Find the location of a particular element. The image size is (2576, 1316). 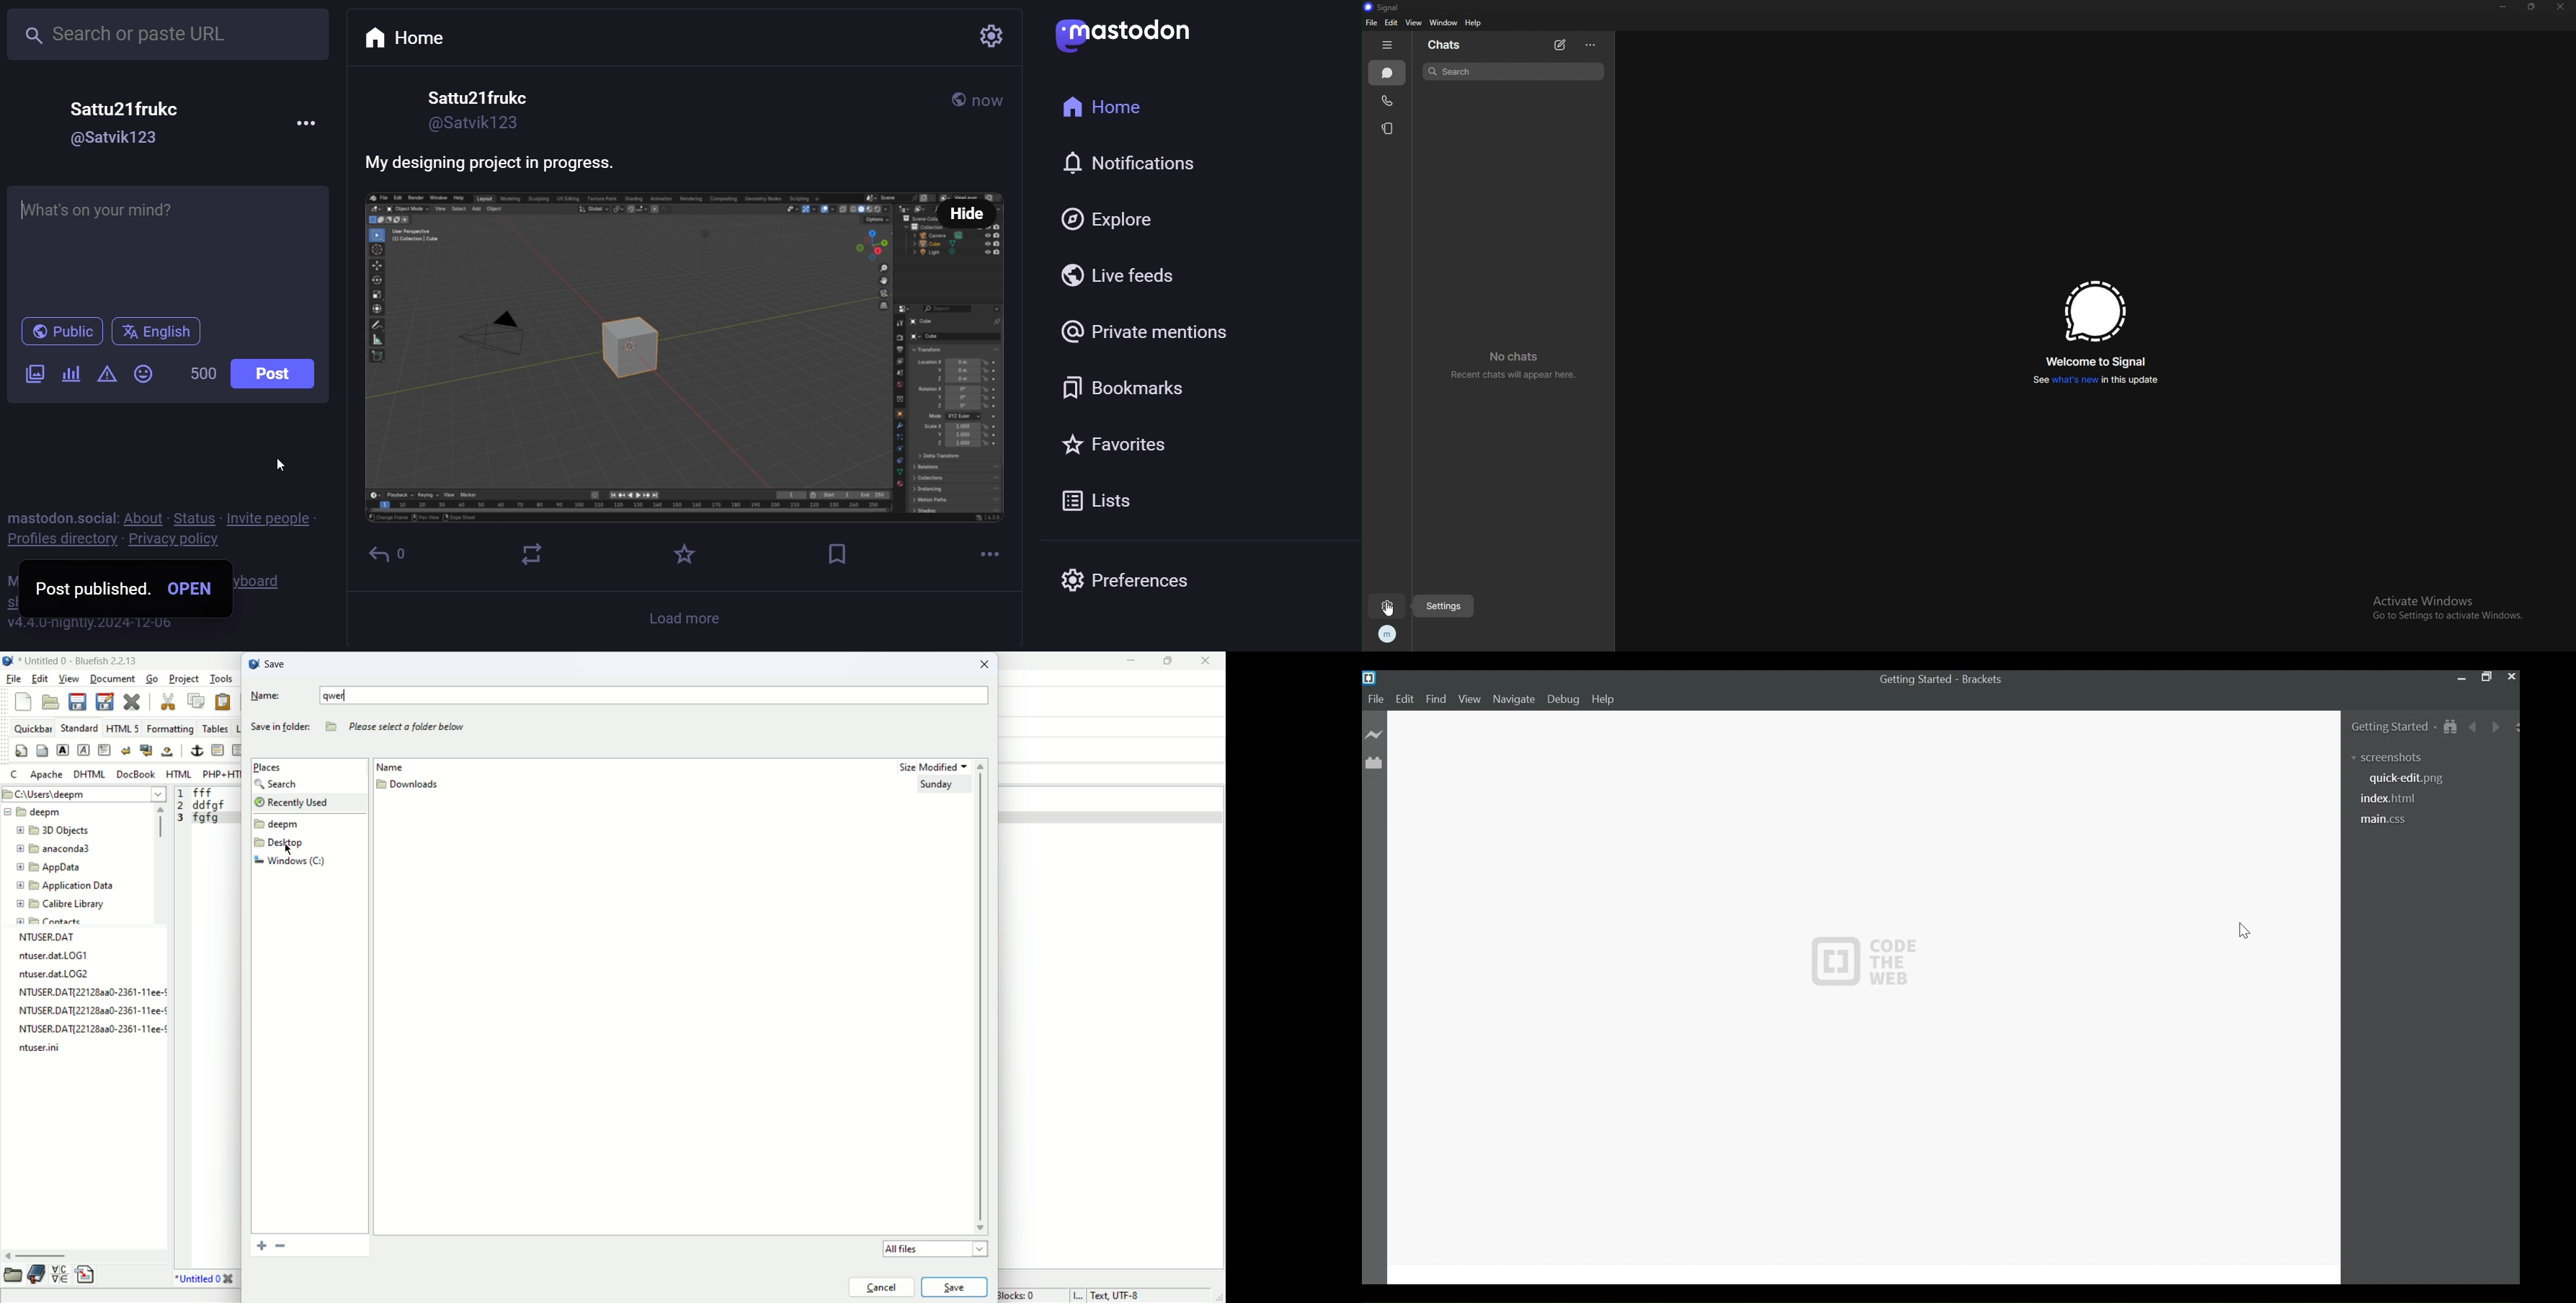

extensions is located at coordinates (2397, 756).